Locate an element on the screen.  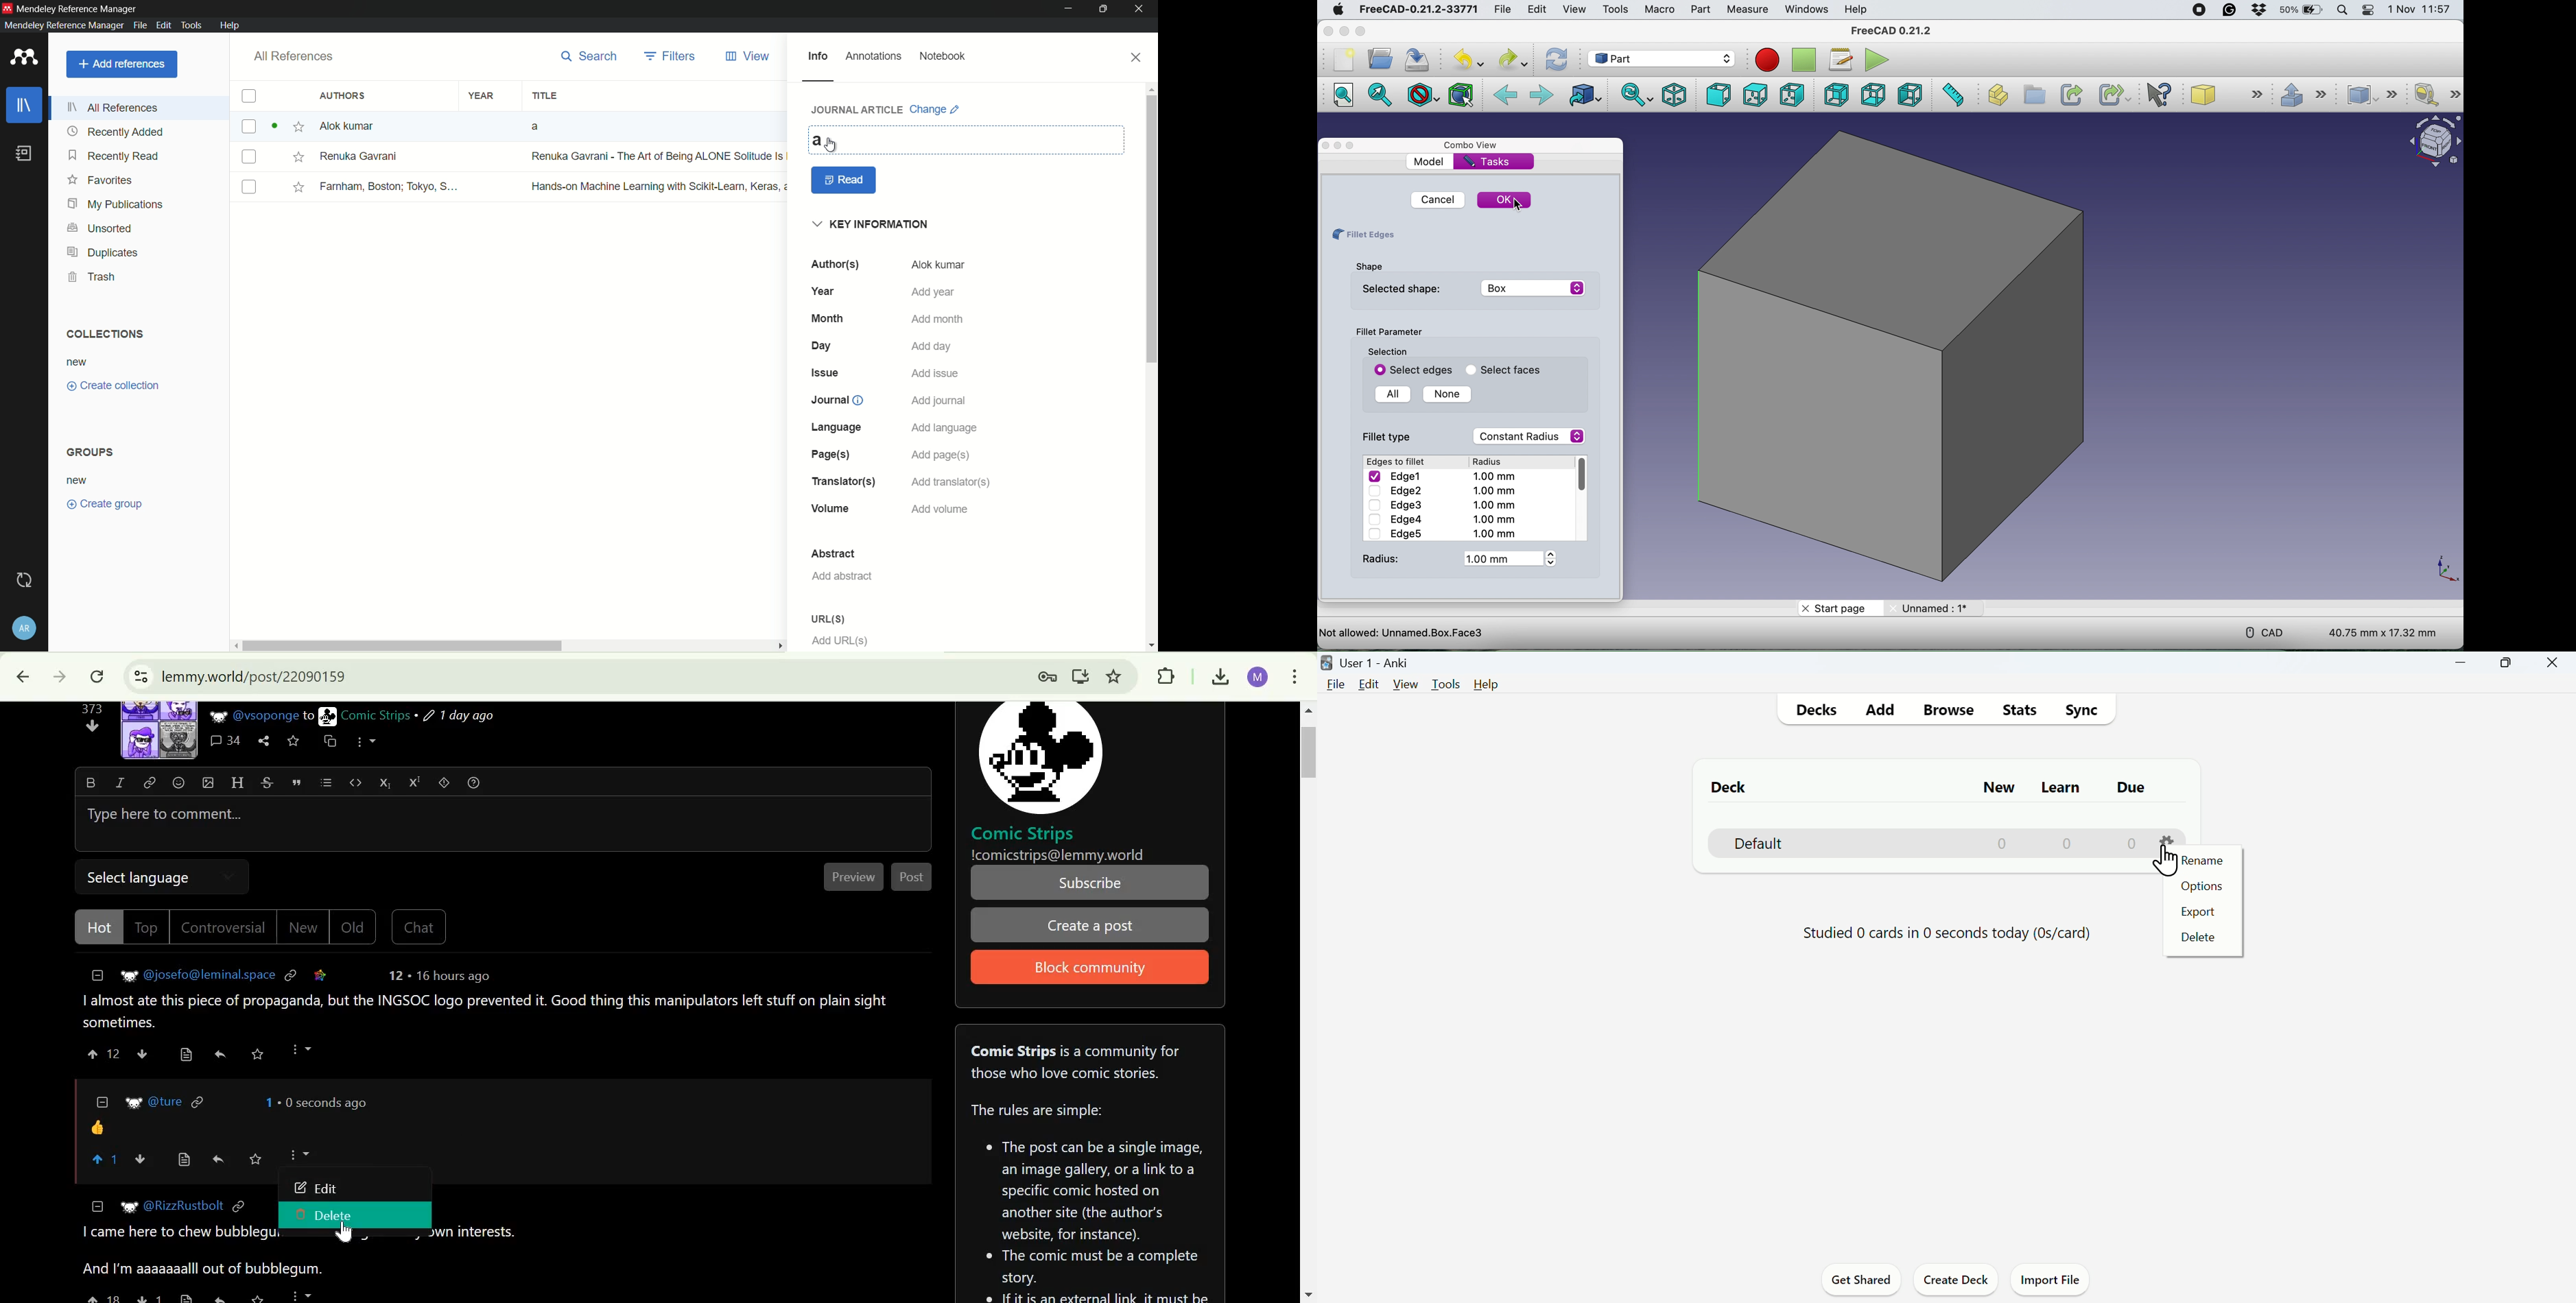
cursor is located at coordinates (343, 1234).